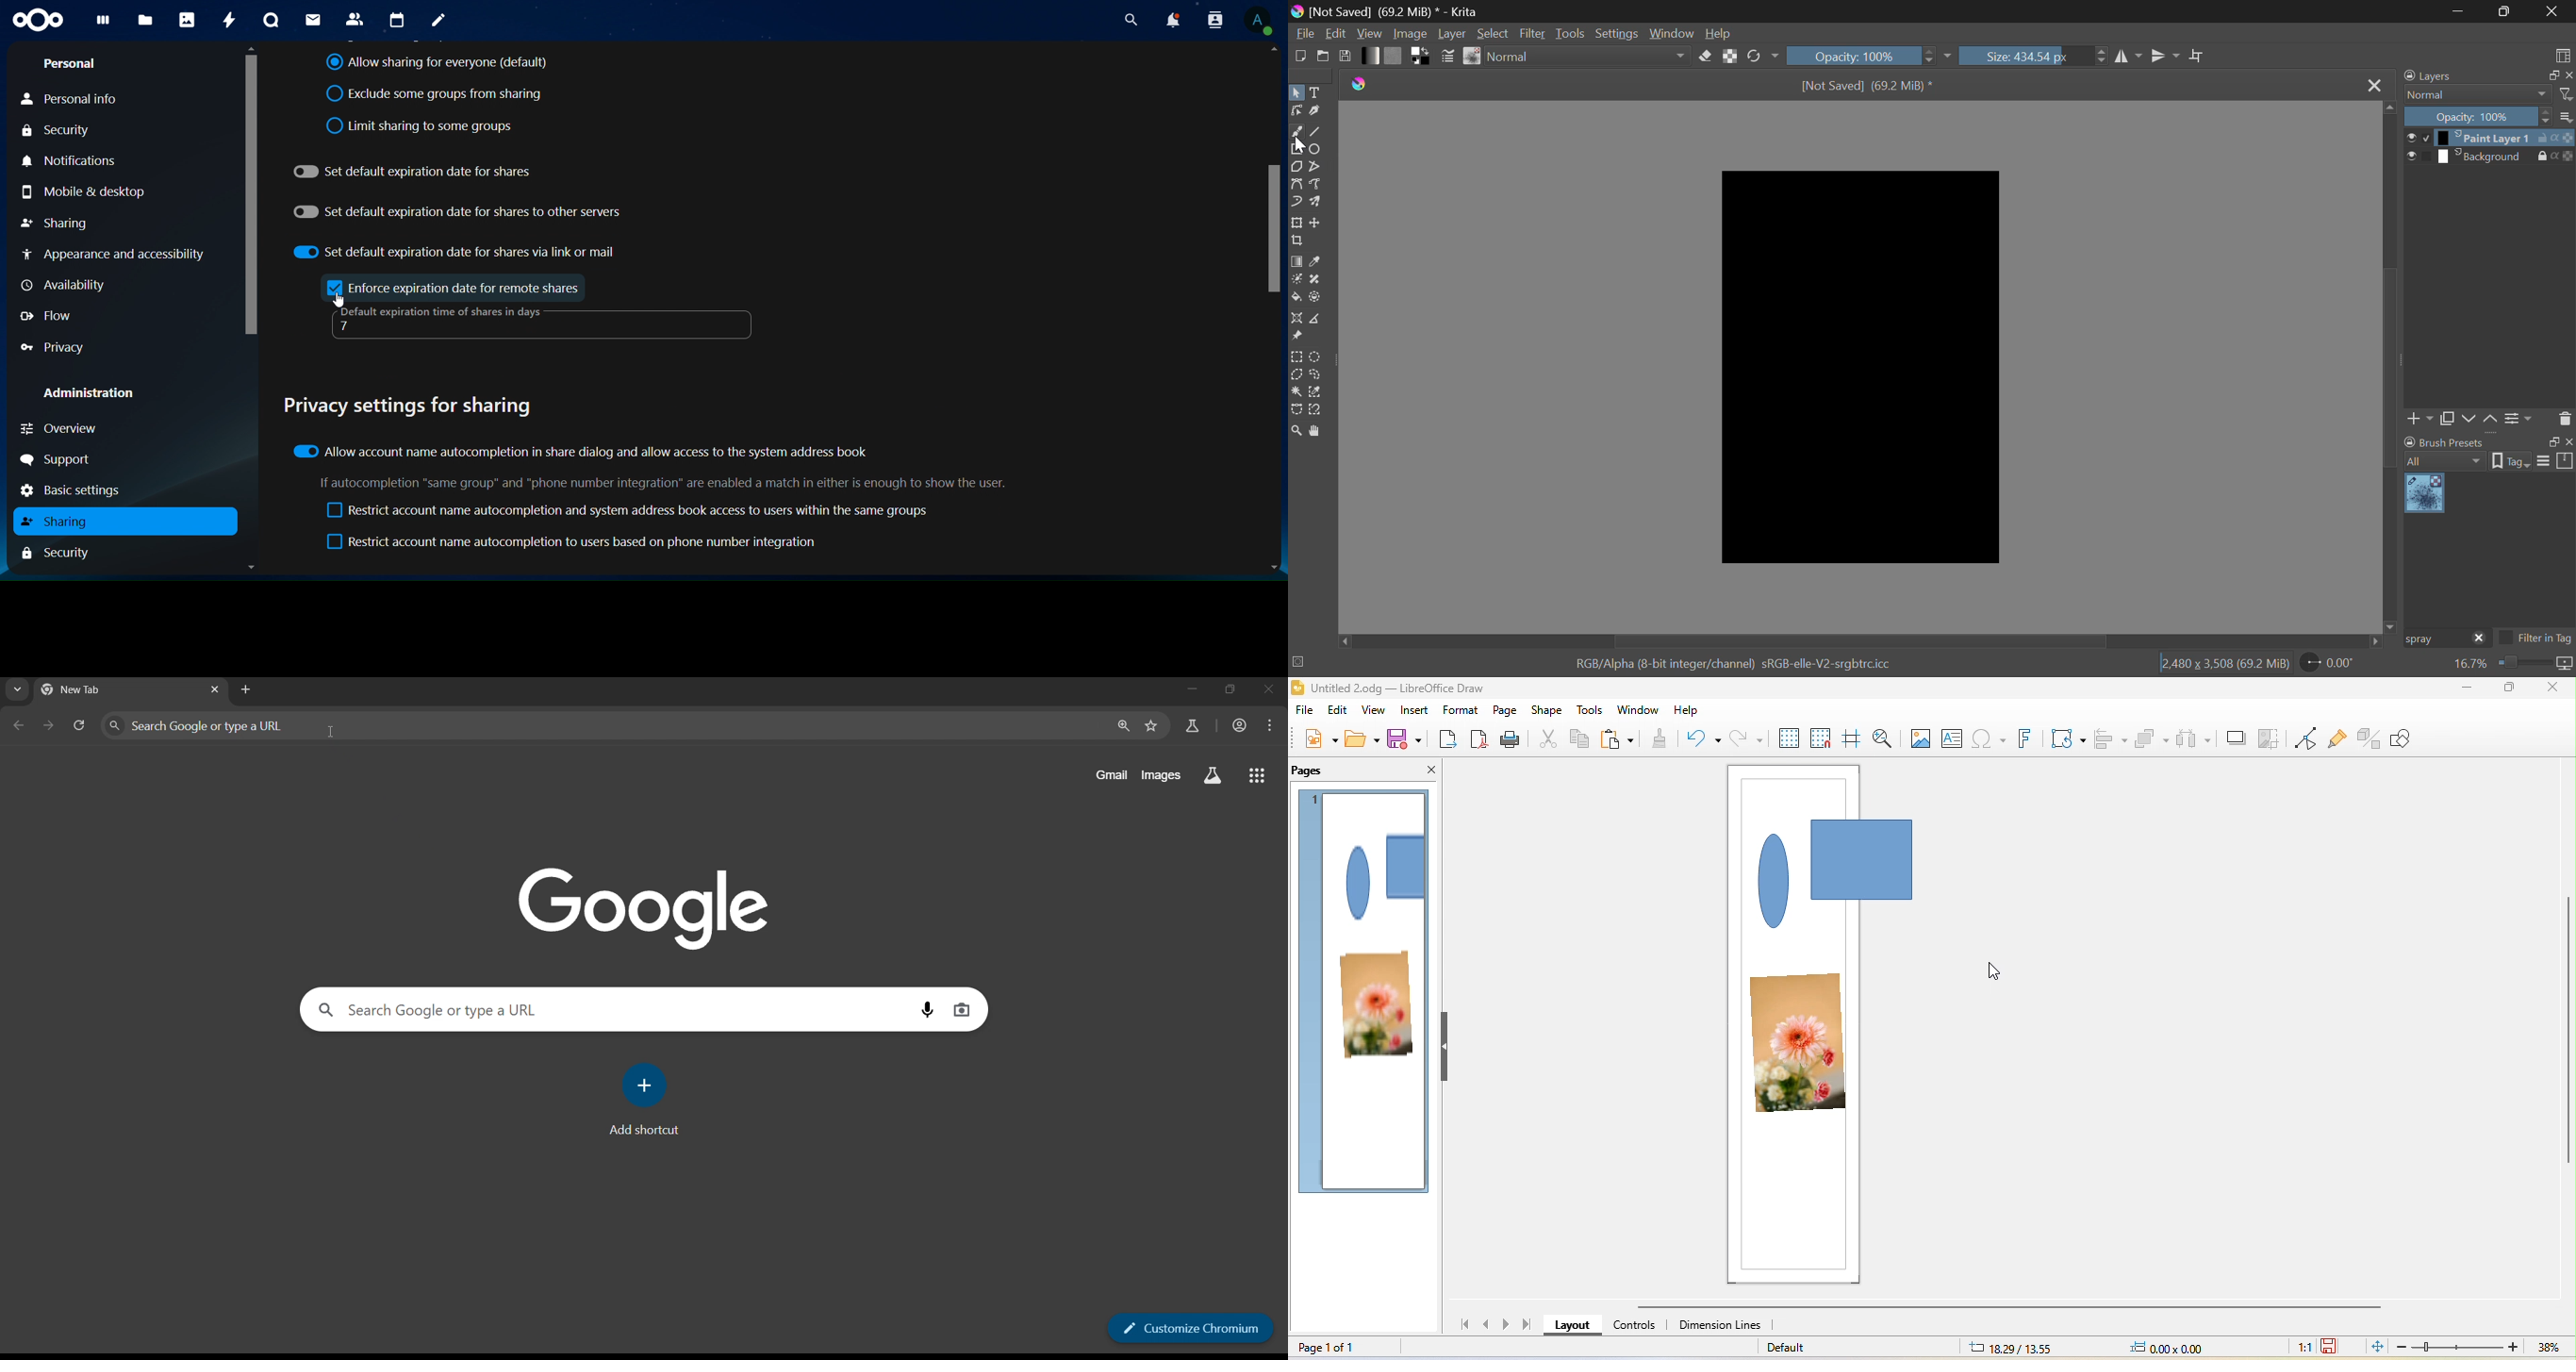 This screenshot has width=2576, height=1372. Describe the element at coordinates (2445, 442) in the screenshot. I see `brush presets ` at that location.